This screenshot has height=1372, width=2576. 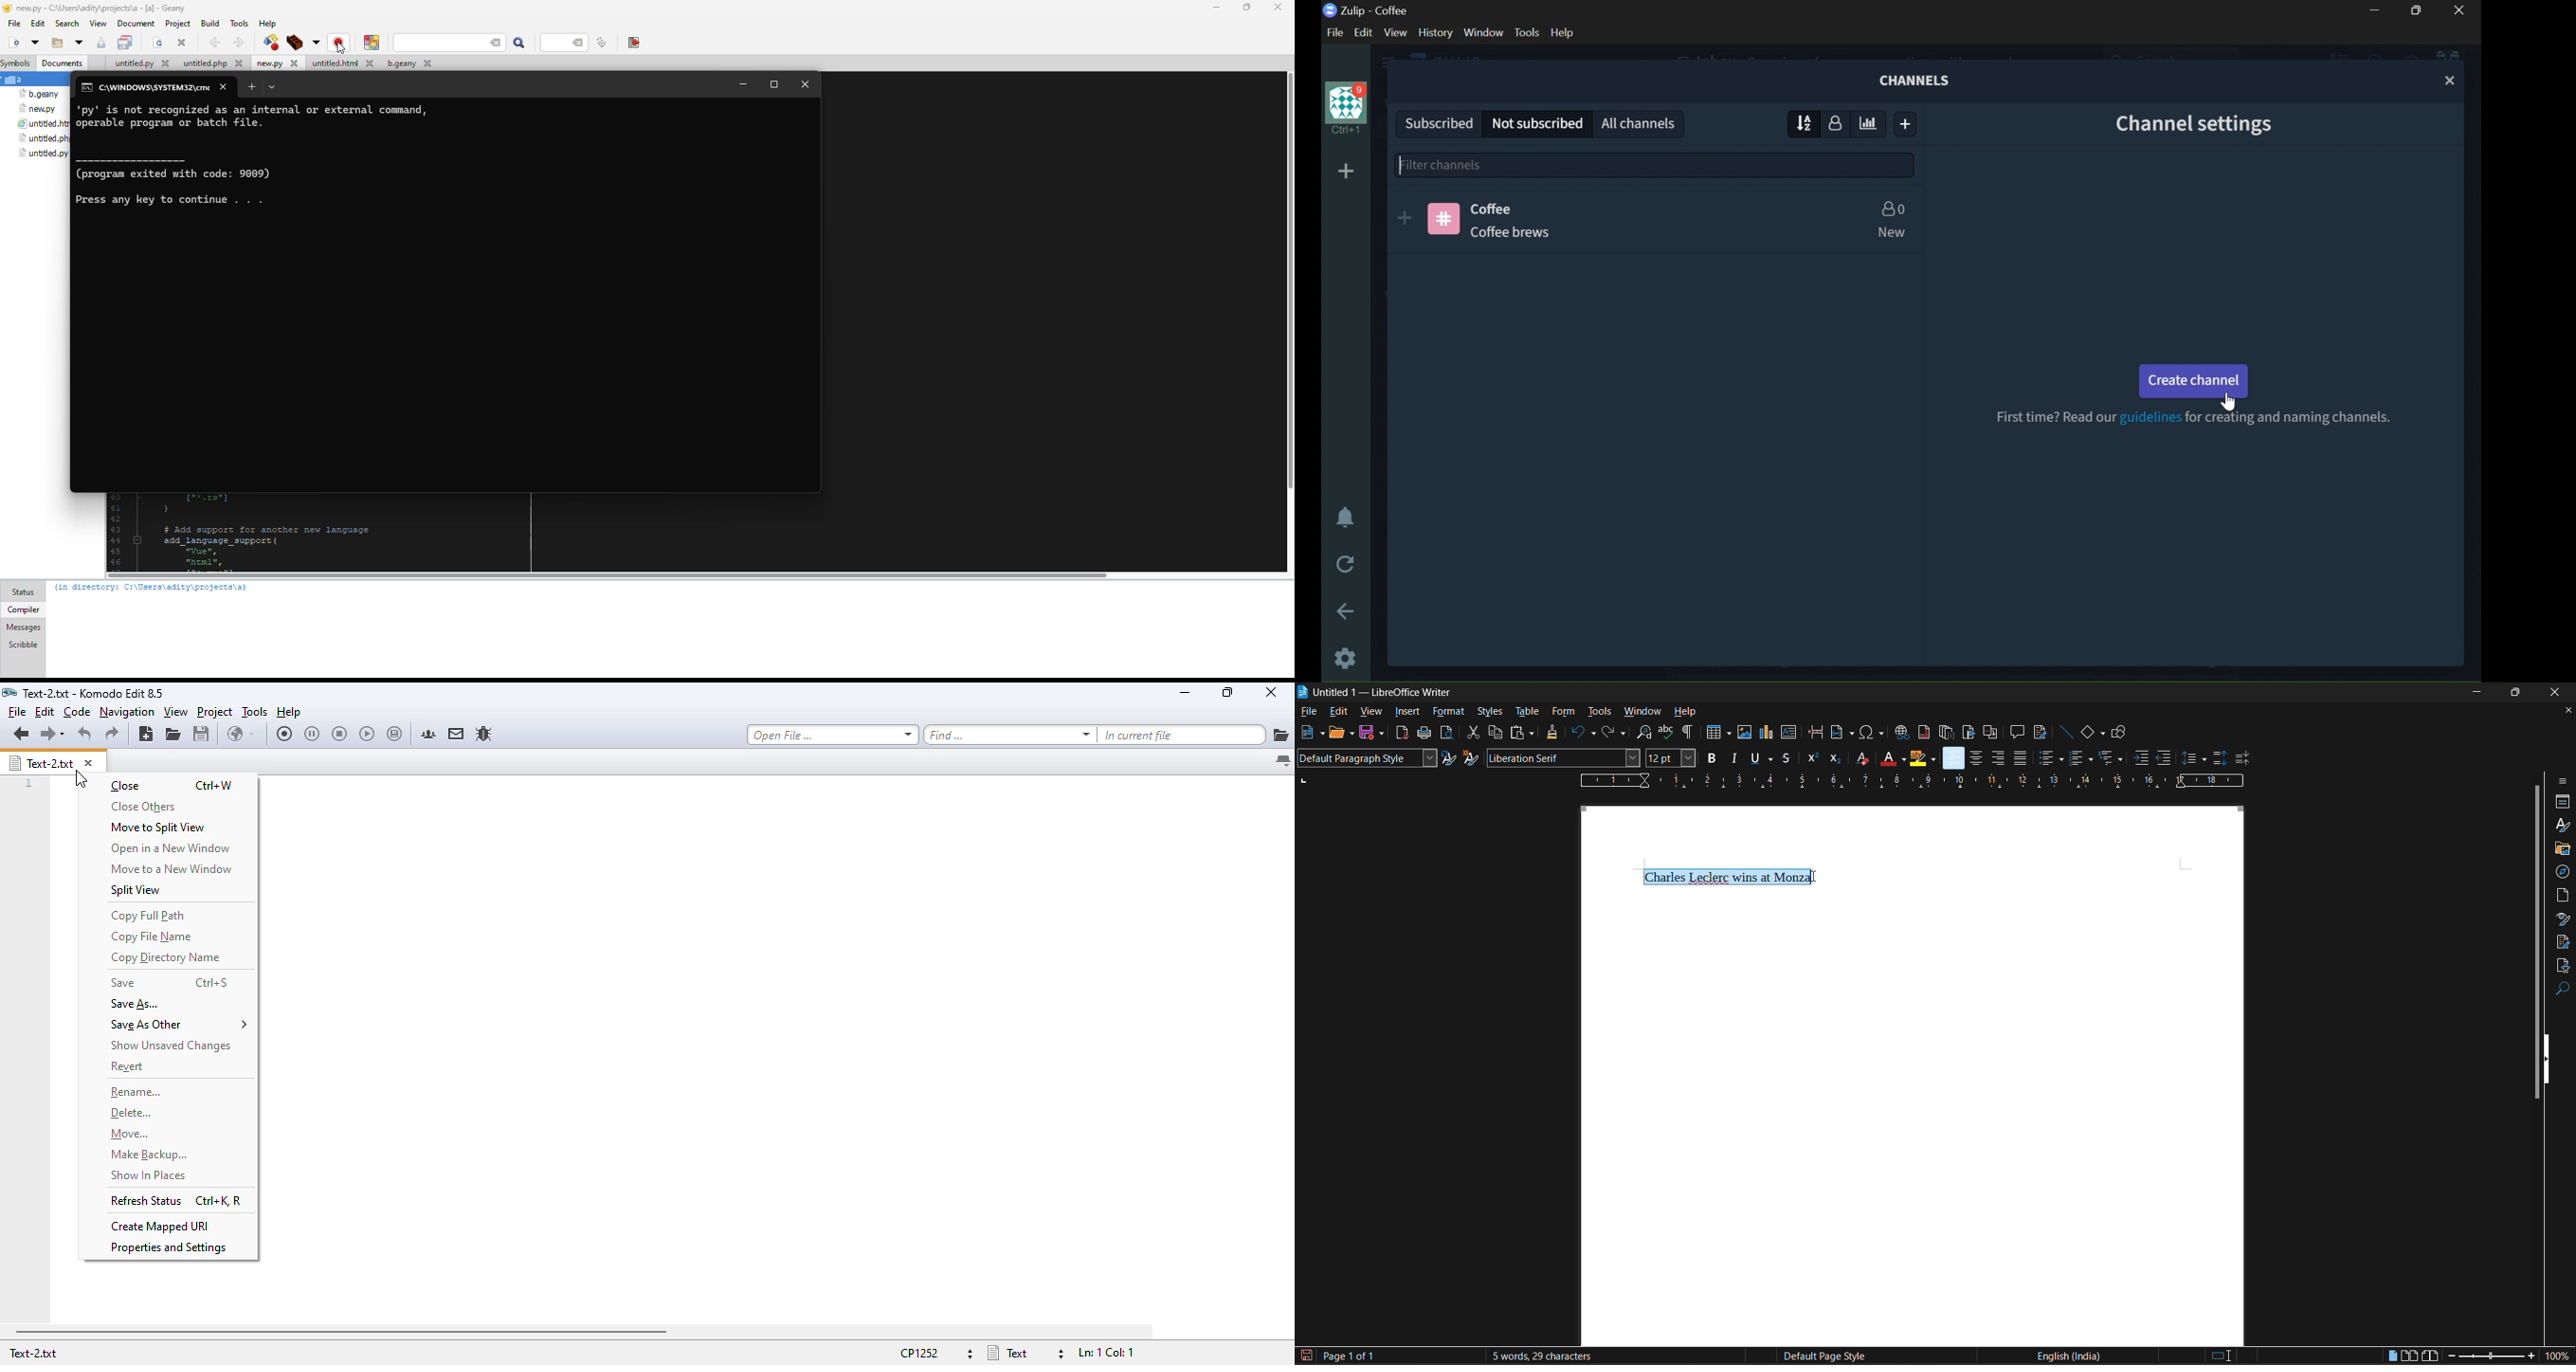 I want to click on save, so click(x=99, y=44).